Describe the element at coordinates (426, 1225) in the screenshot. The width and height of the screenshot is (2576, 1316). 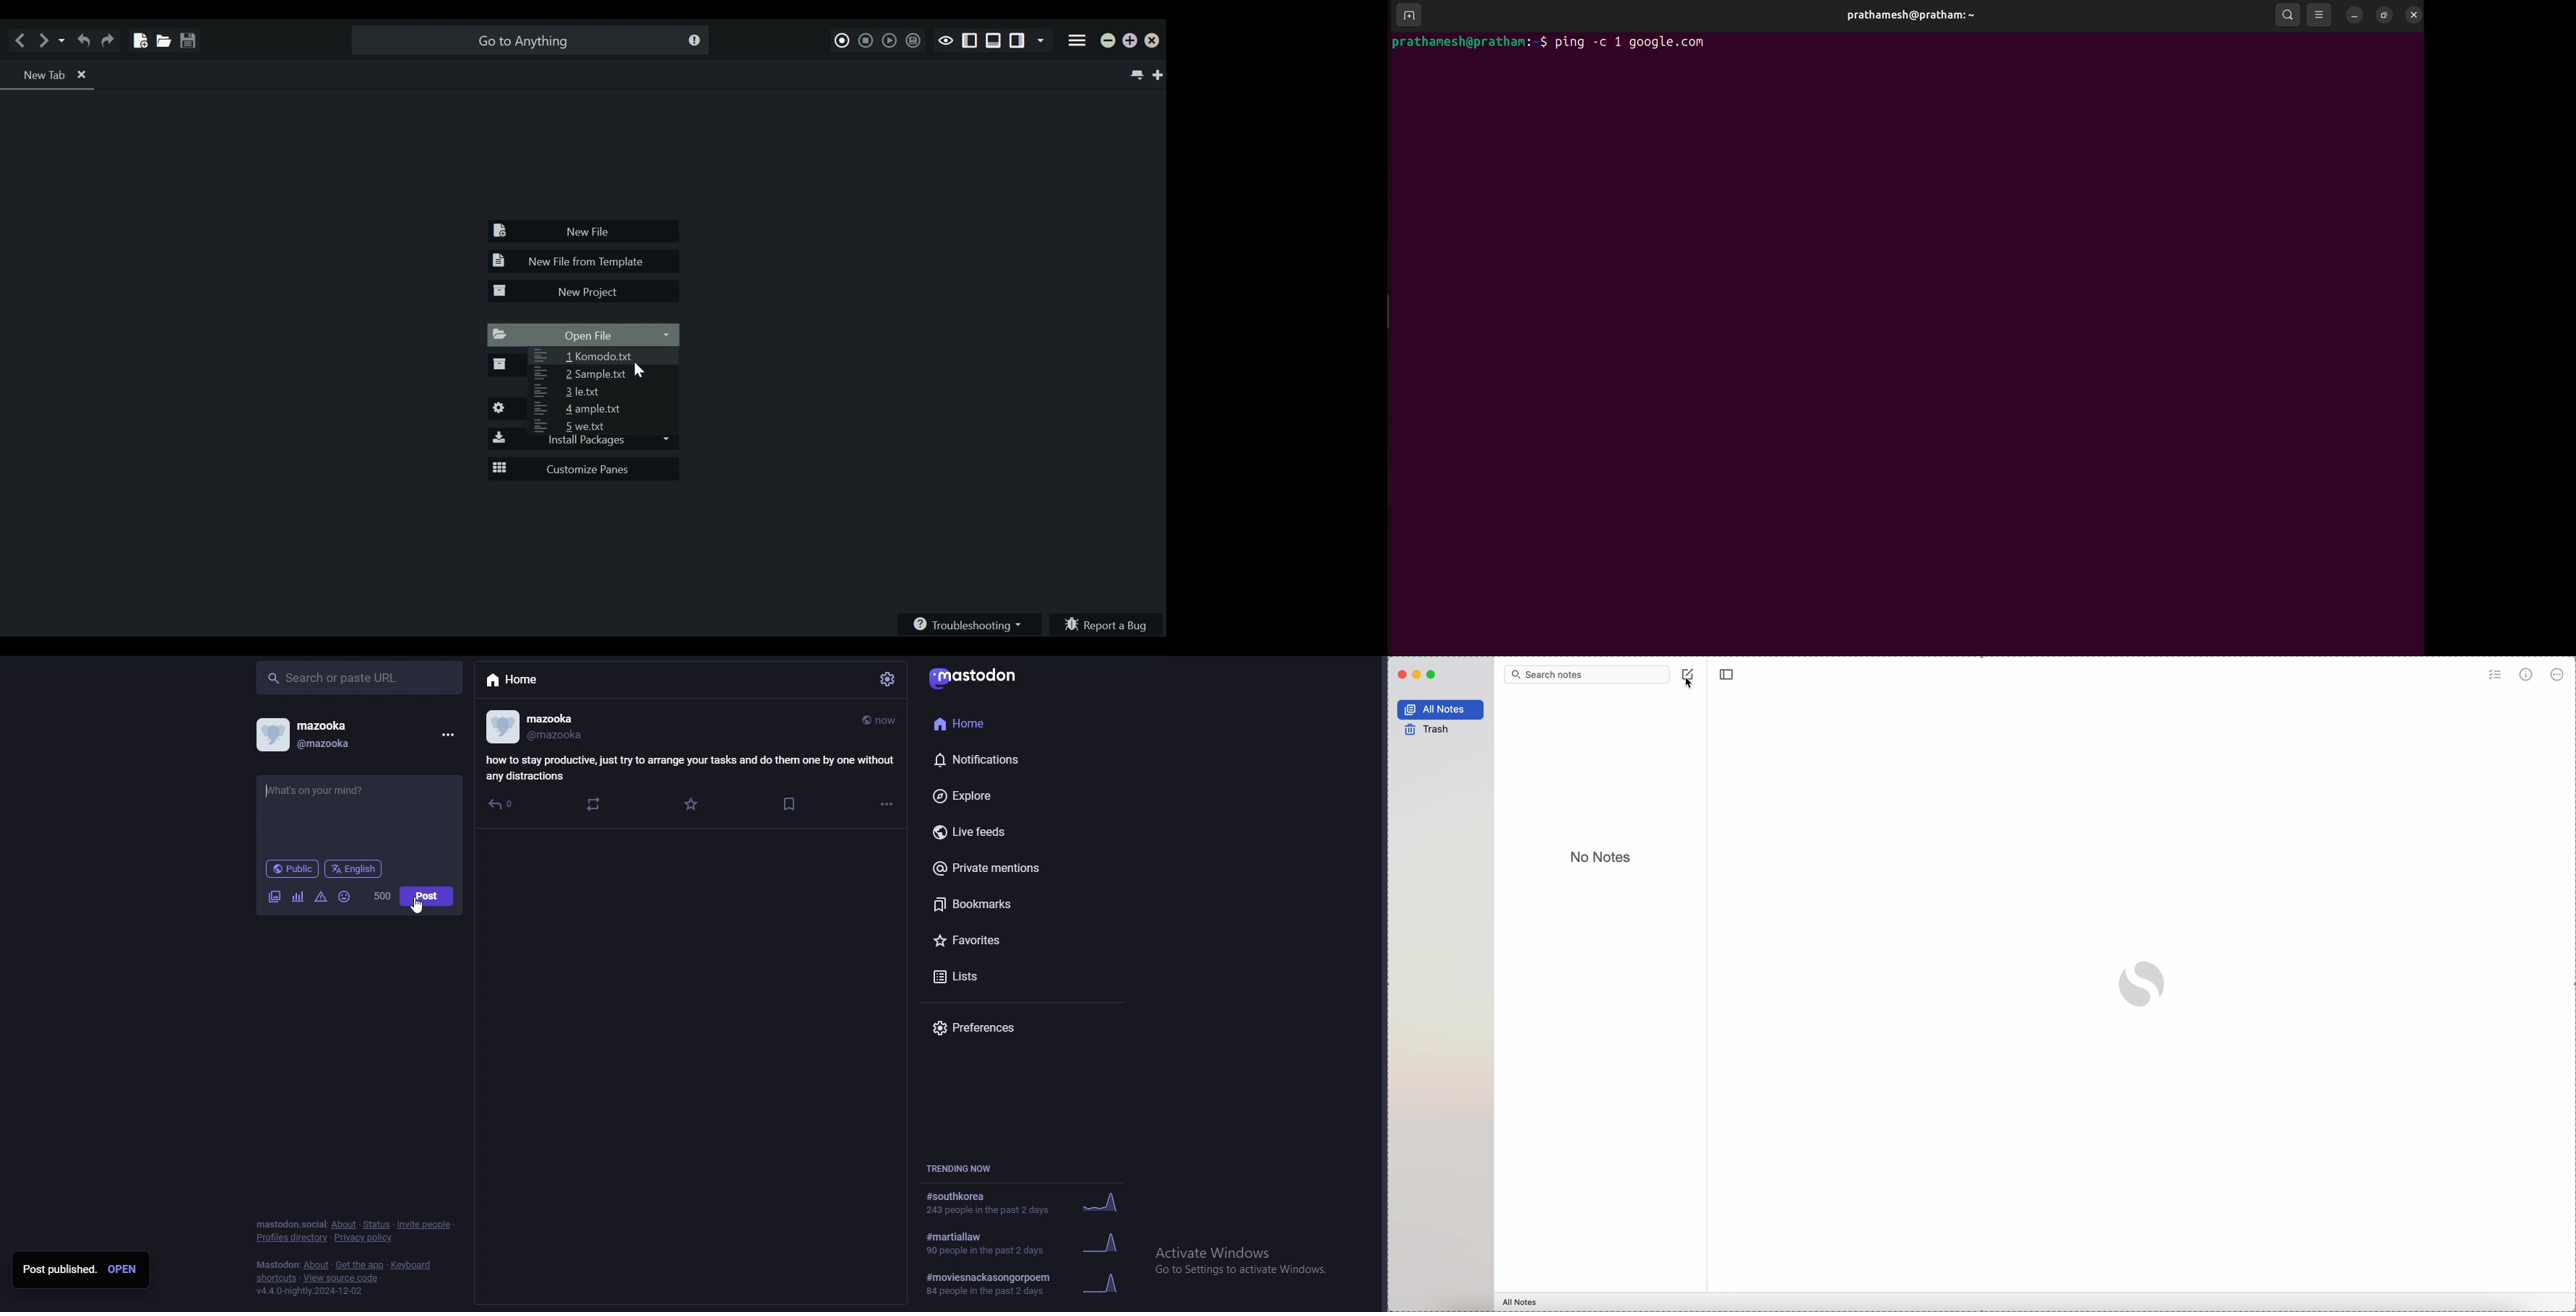
I see `invite people` at that location.